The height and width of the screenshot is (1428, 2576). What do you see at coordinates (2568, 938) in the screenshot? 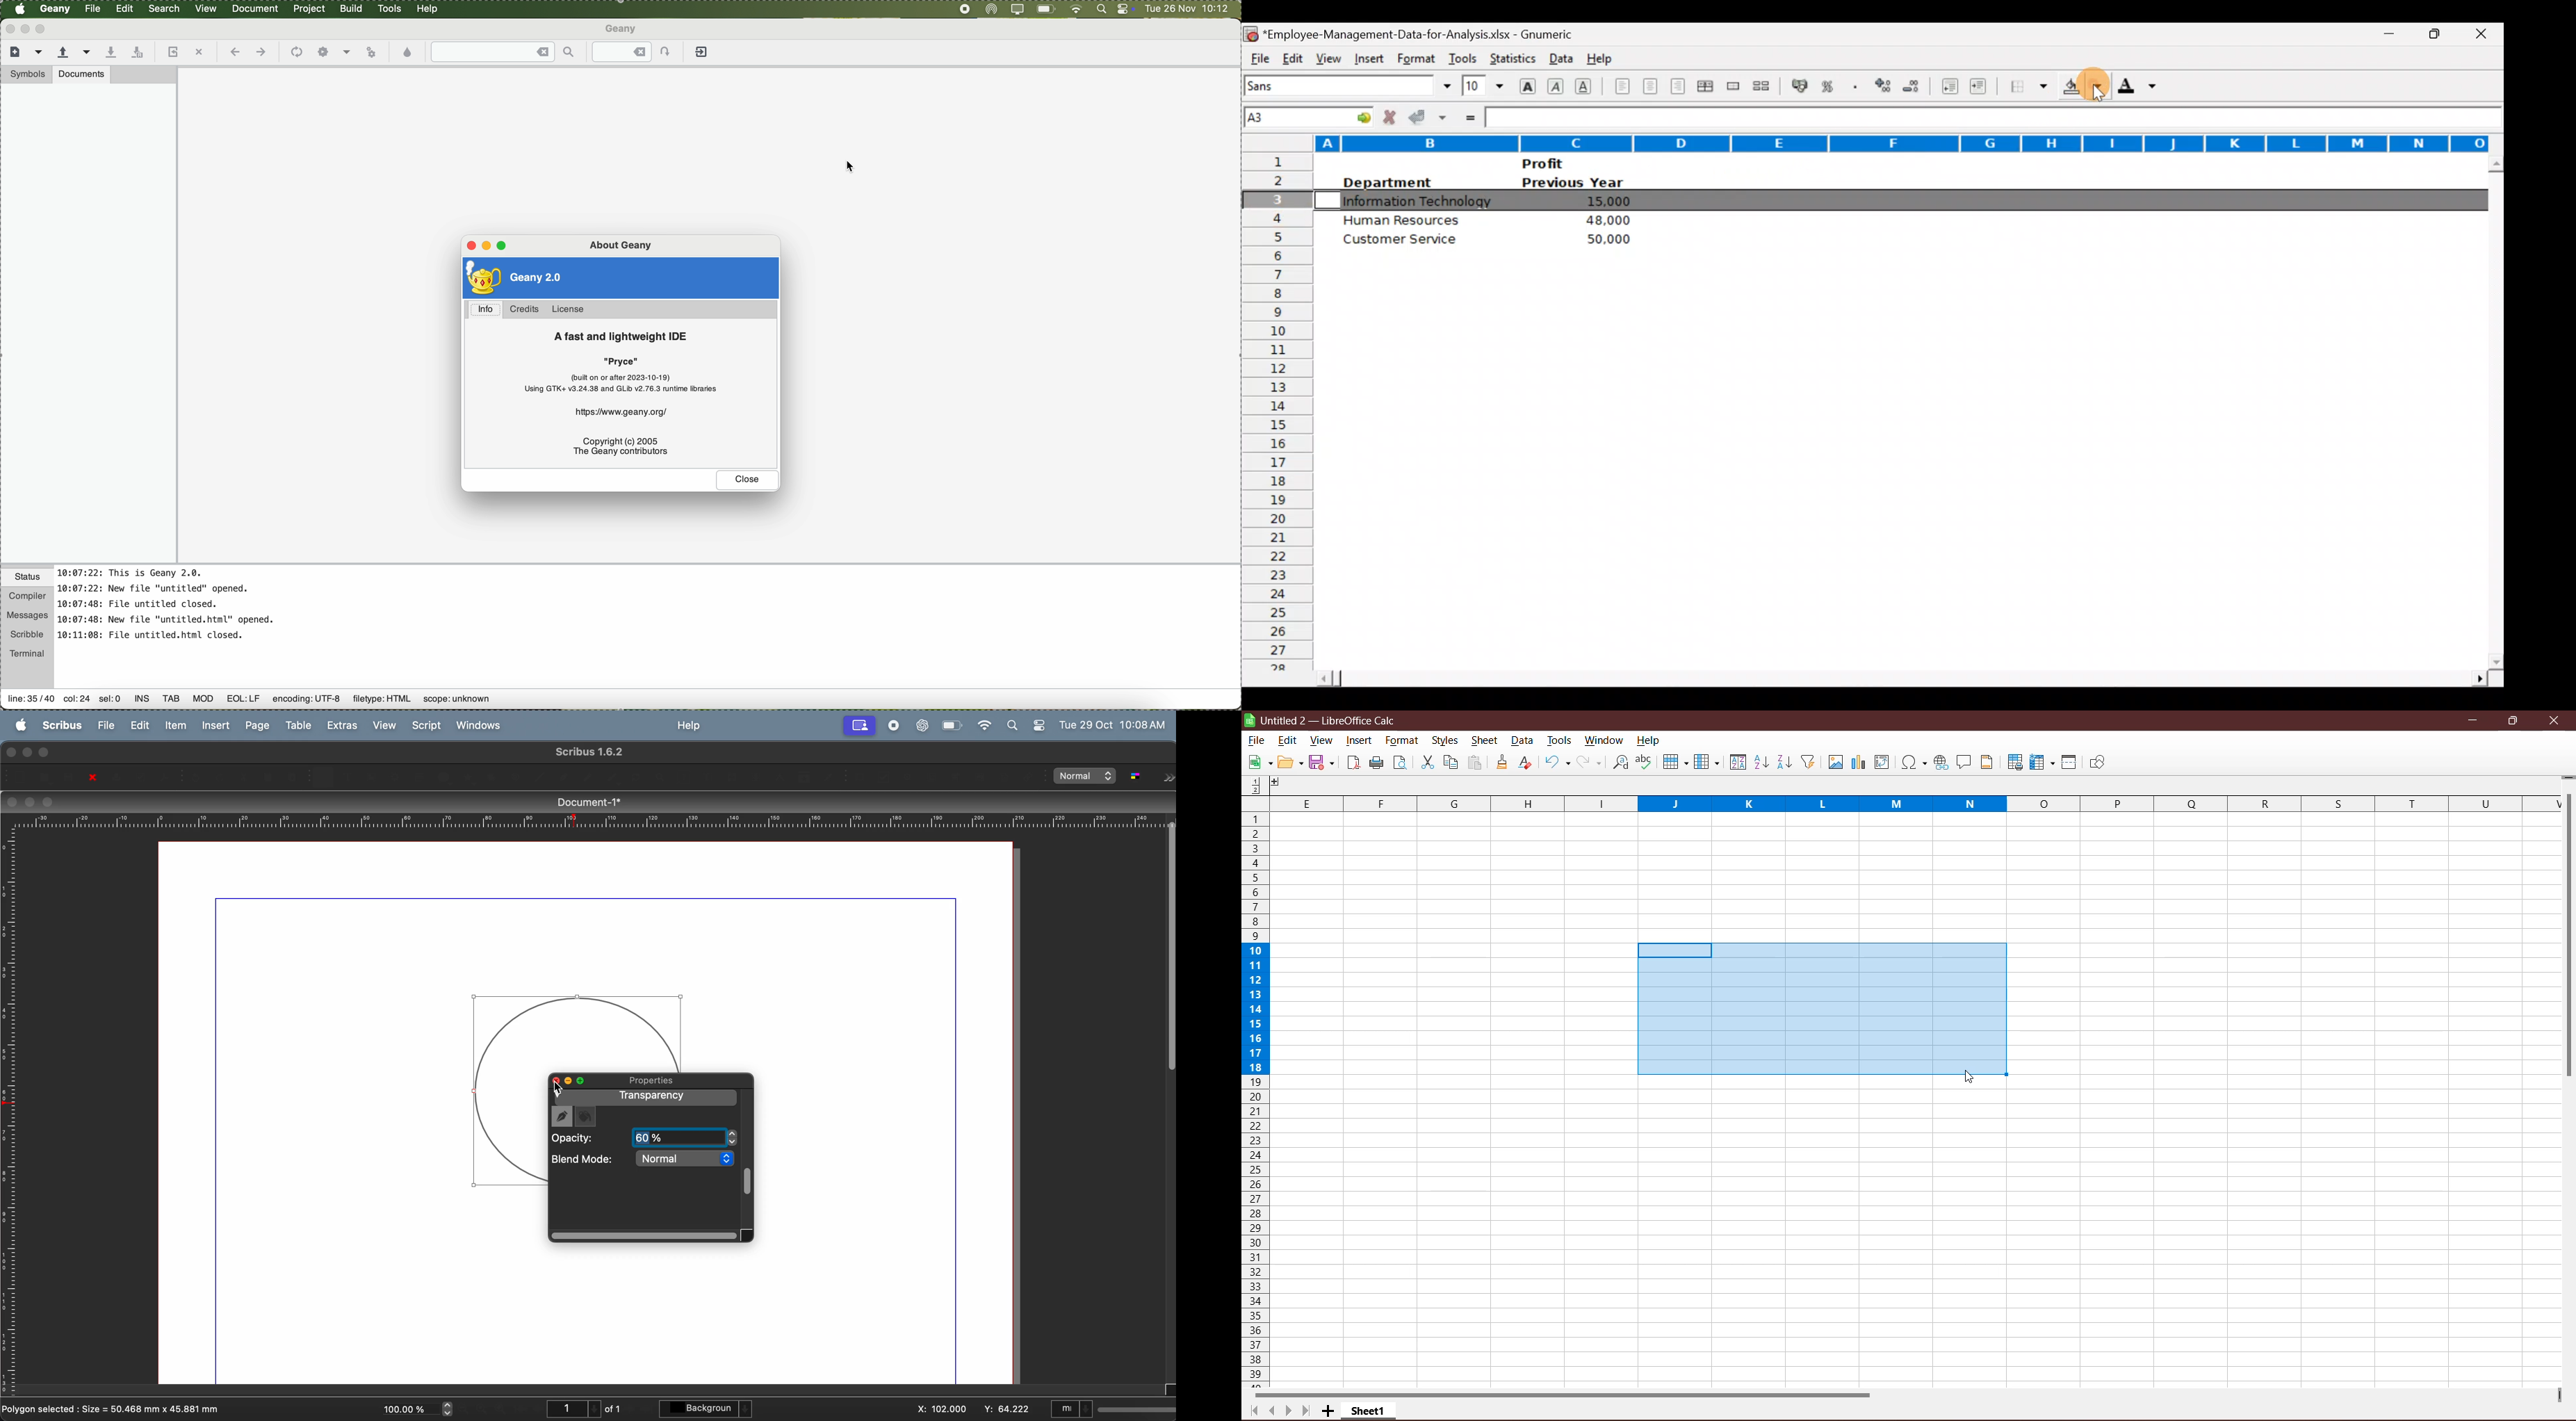
I see `Vertical Scroll Bar` at bounding box center [2568, 938].